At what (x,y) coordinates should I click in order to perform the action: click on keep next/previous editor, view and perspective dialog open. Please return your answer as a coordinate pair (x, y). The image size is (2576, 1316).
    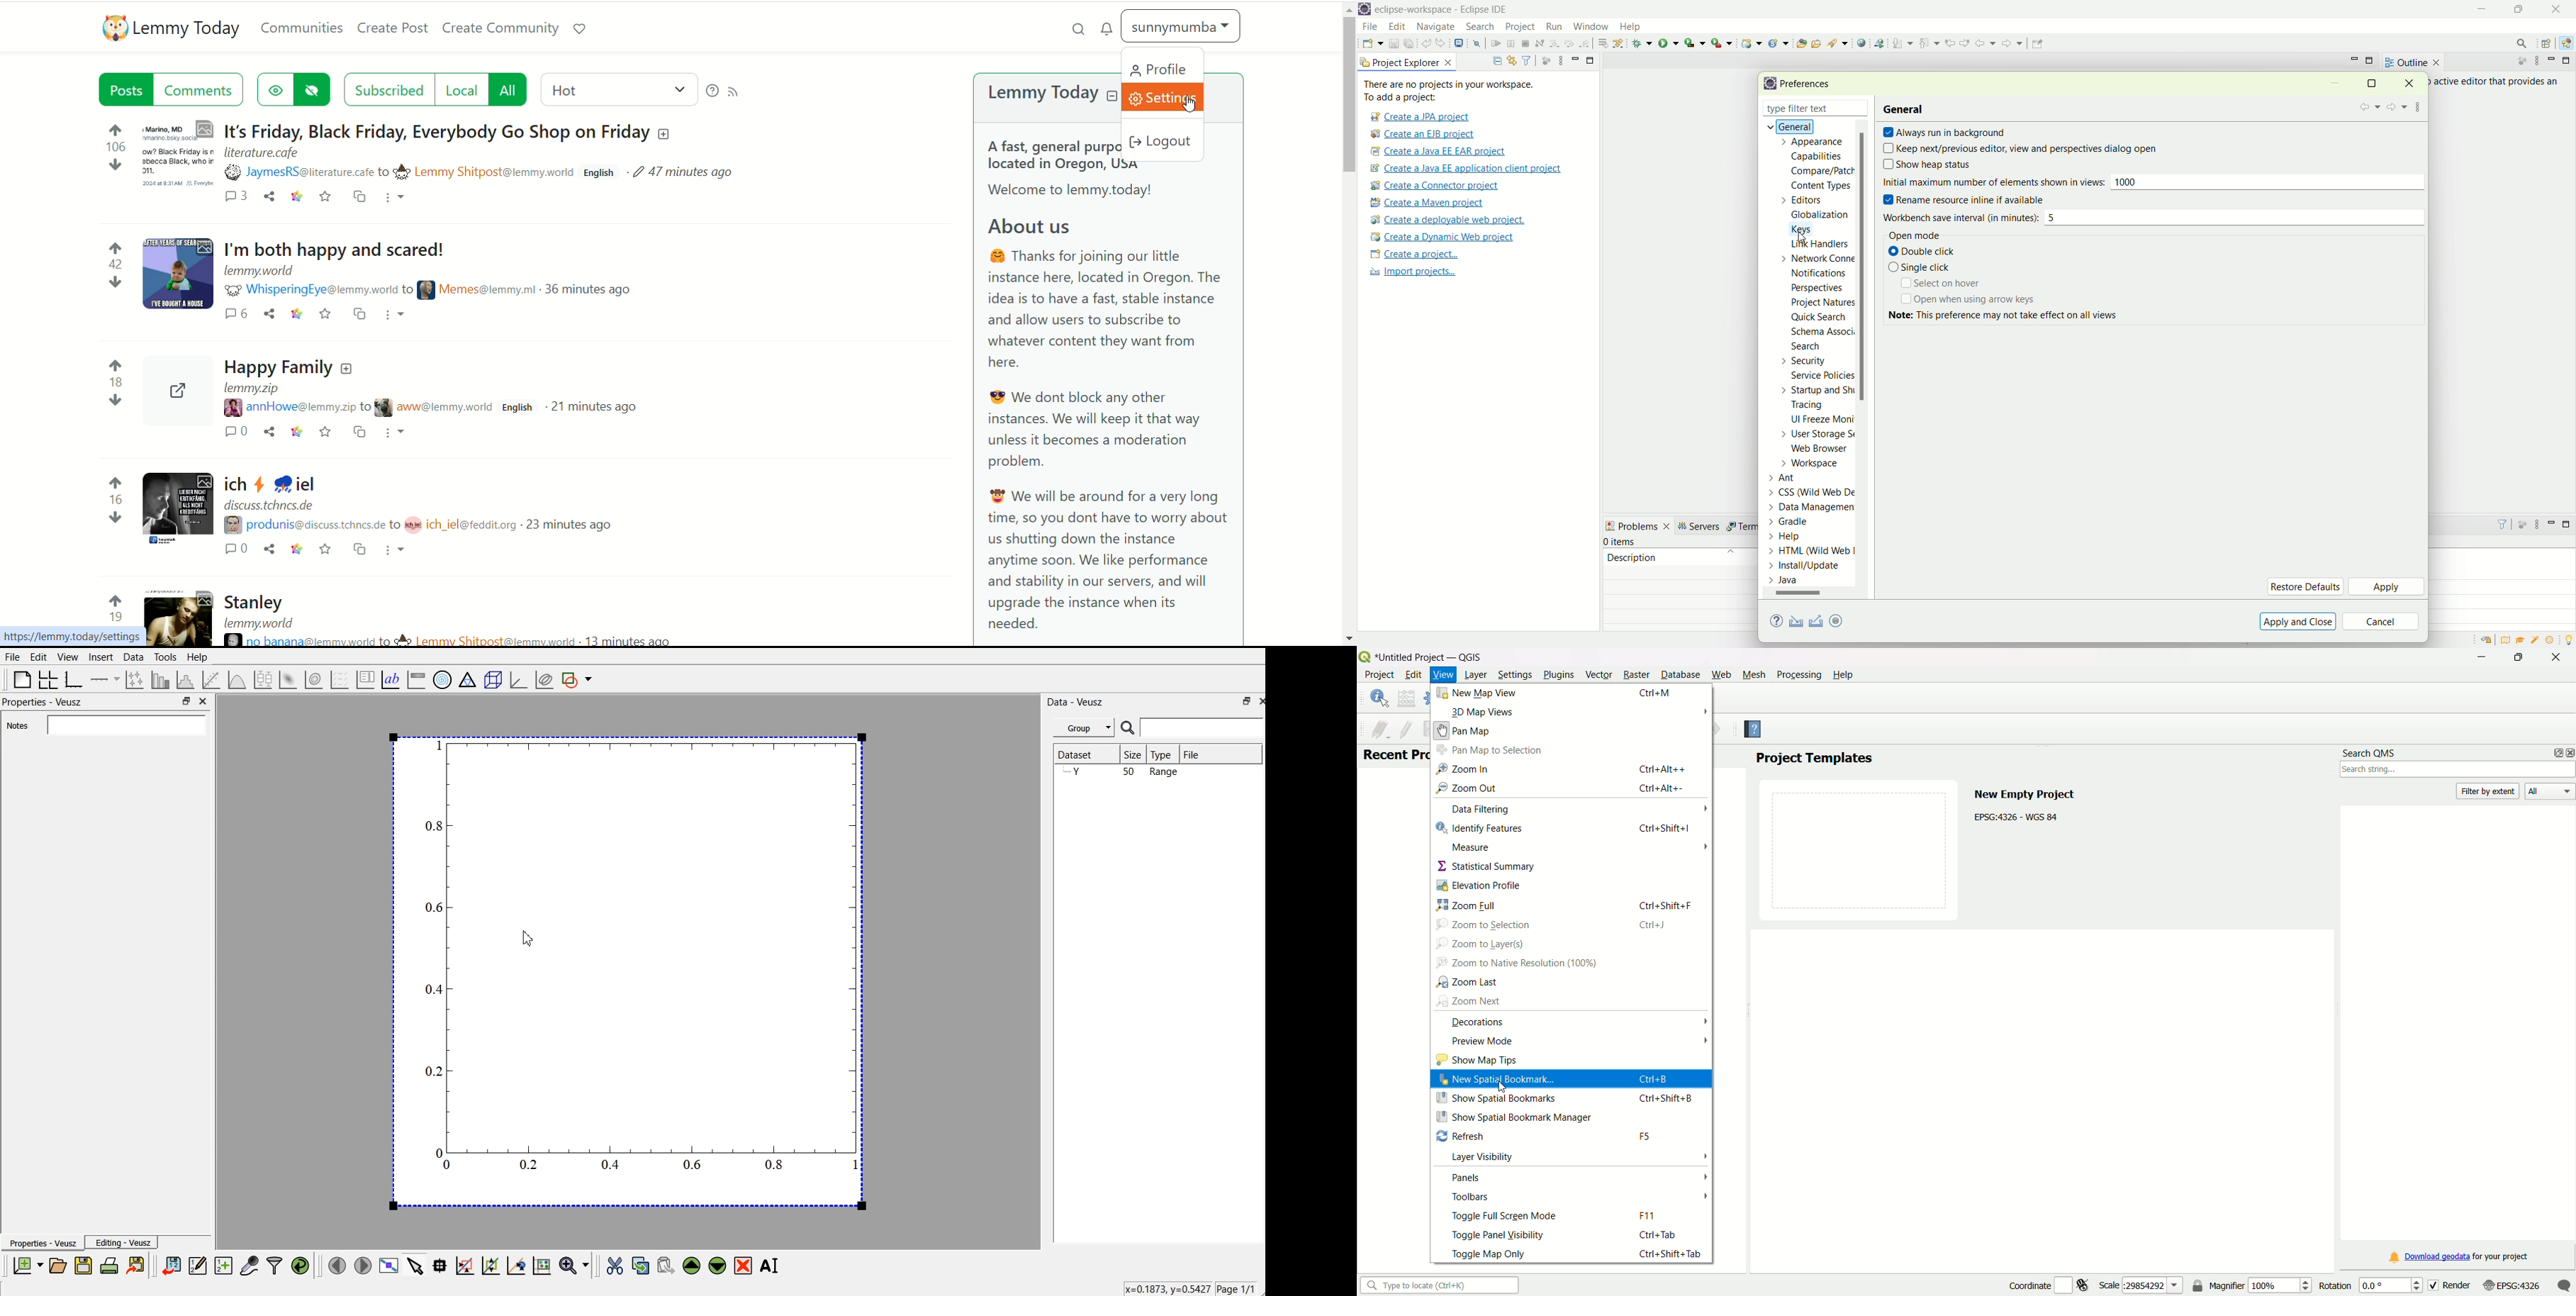
    Looking at the image, I should click on (2021, 149).